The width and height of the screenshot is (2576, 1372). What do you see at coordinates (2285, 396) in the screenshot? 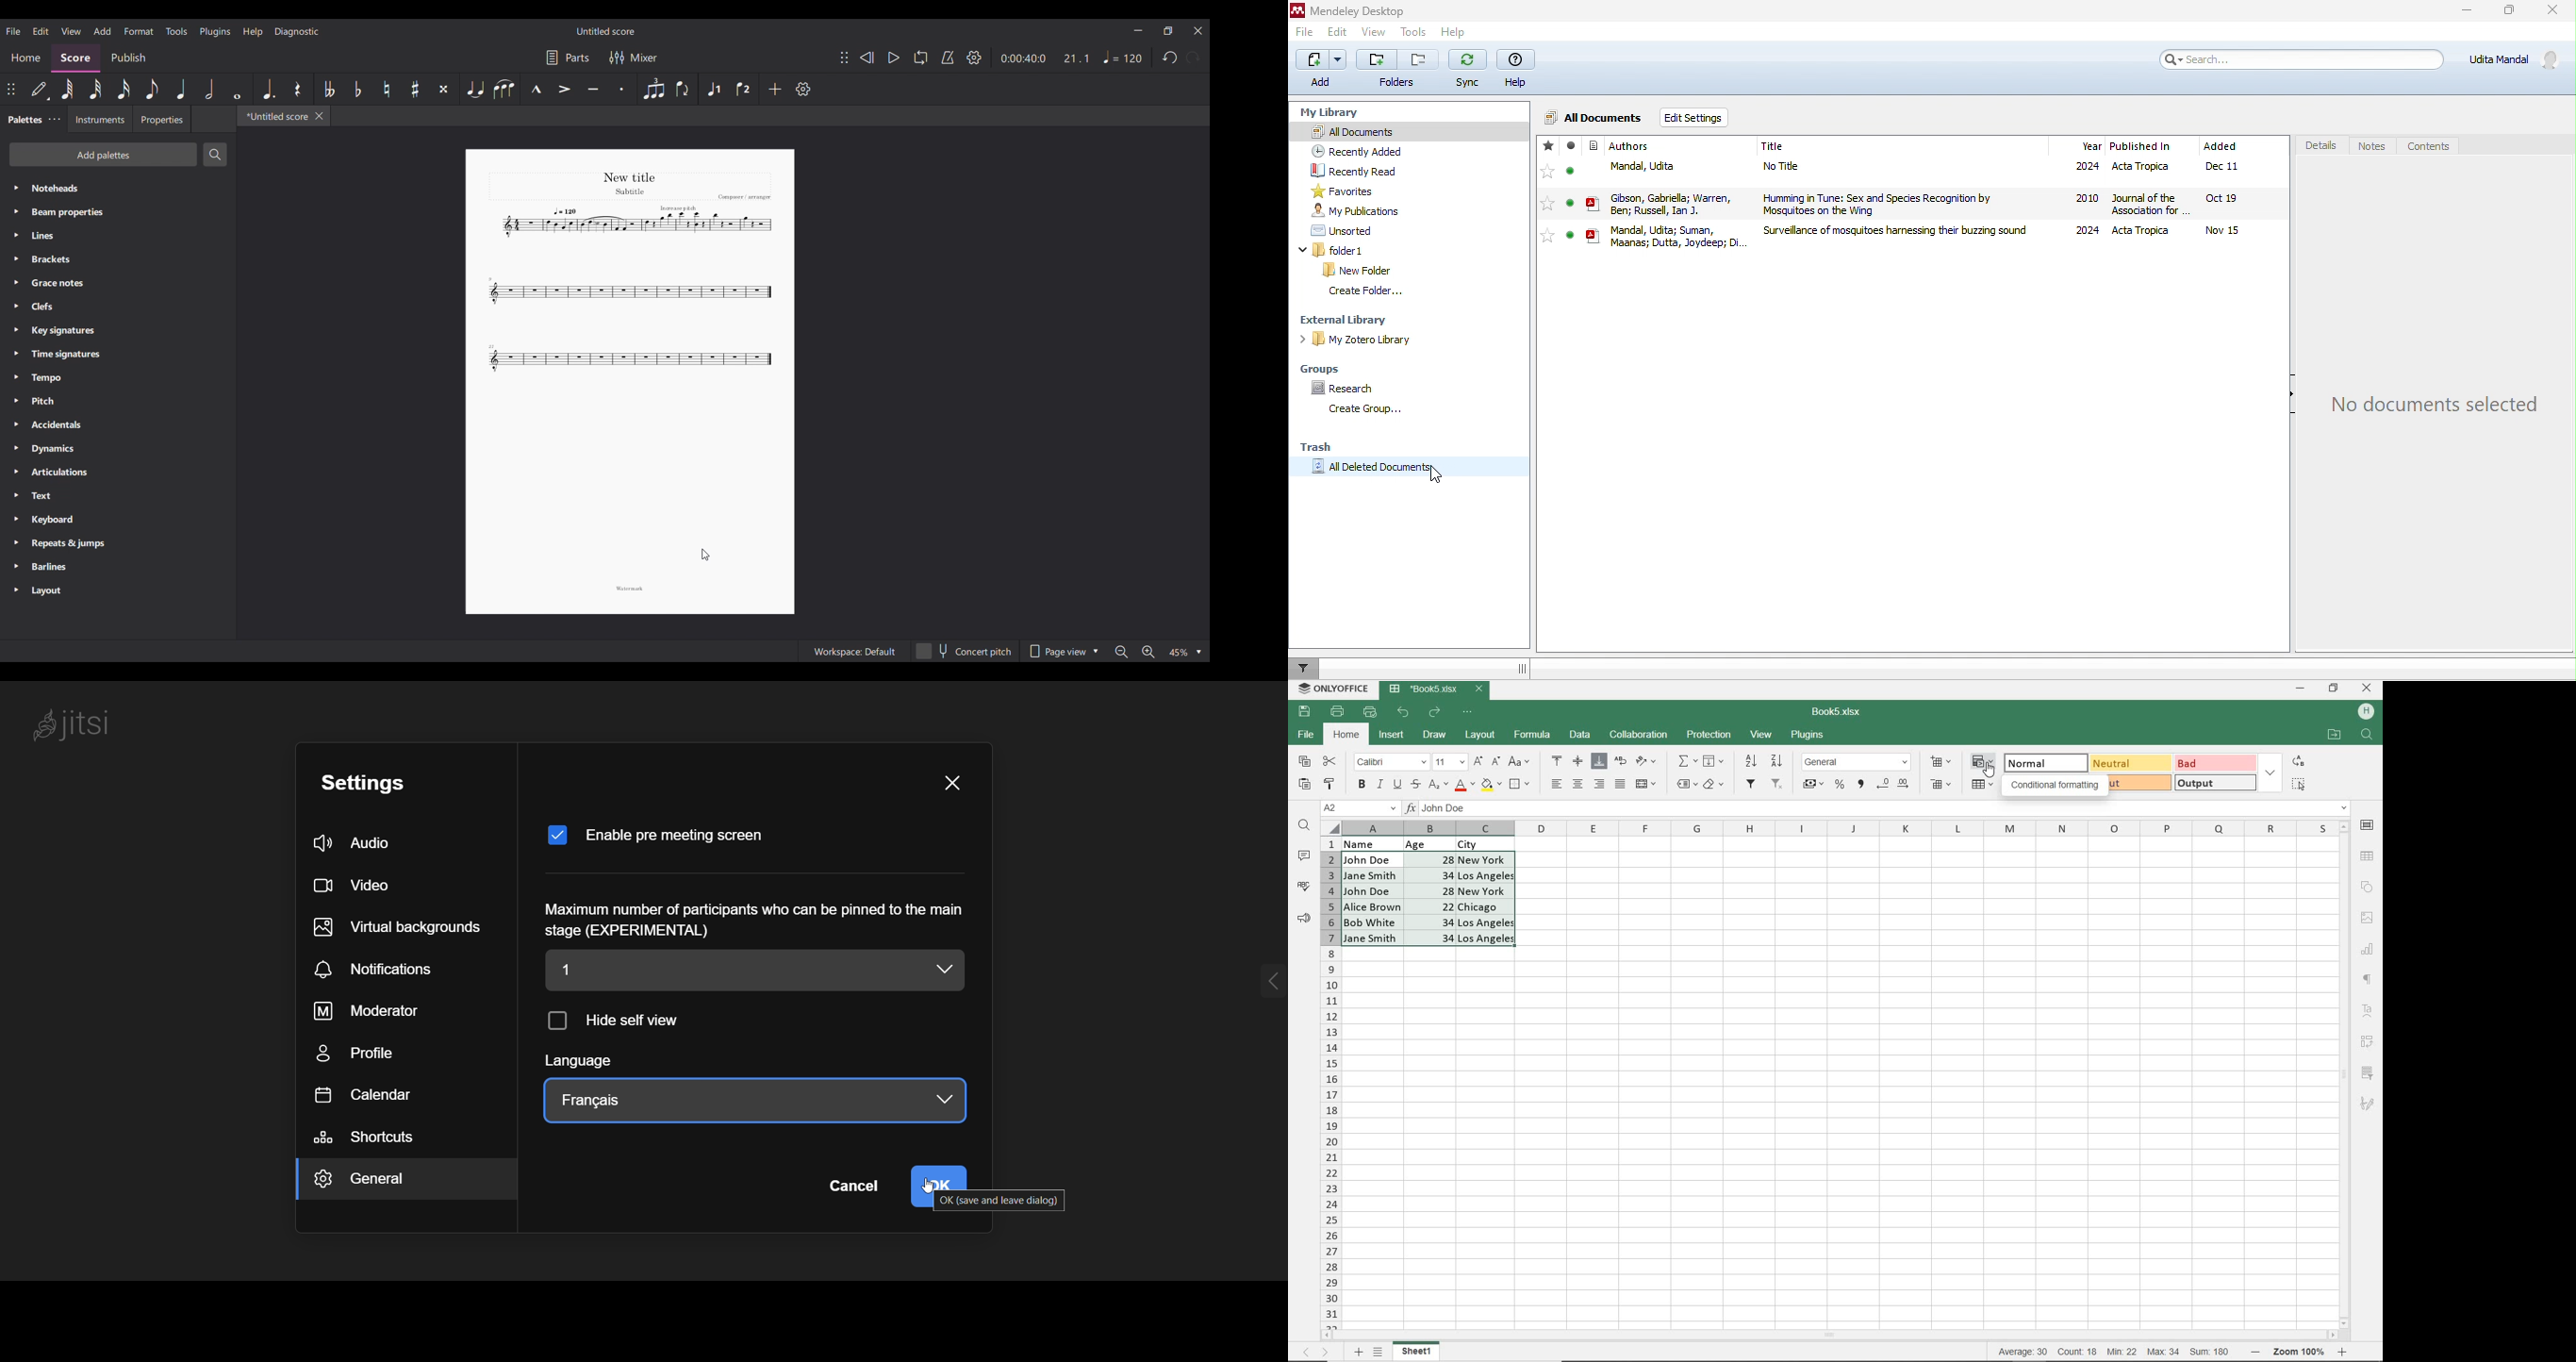
I see `hide/show` at bounding box center [2285, 396].